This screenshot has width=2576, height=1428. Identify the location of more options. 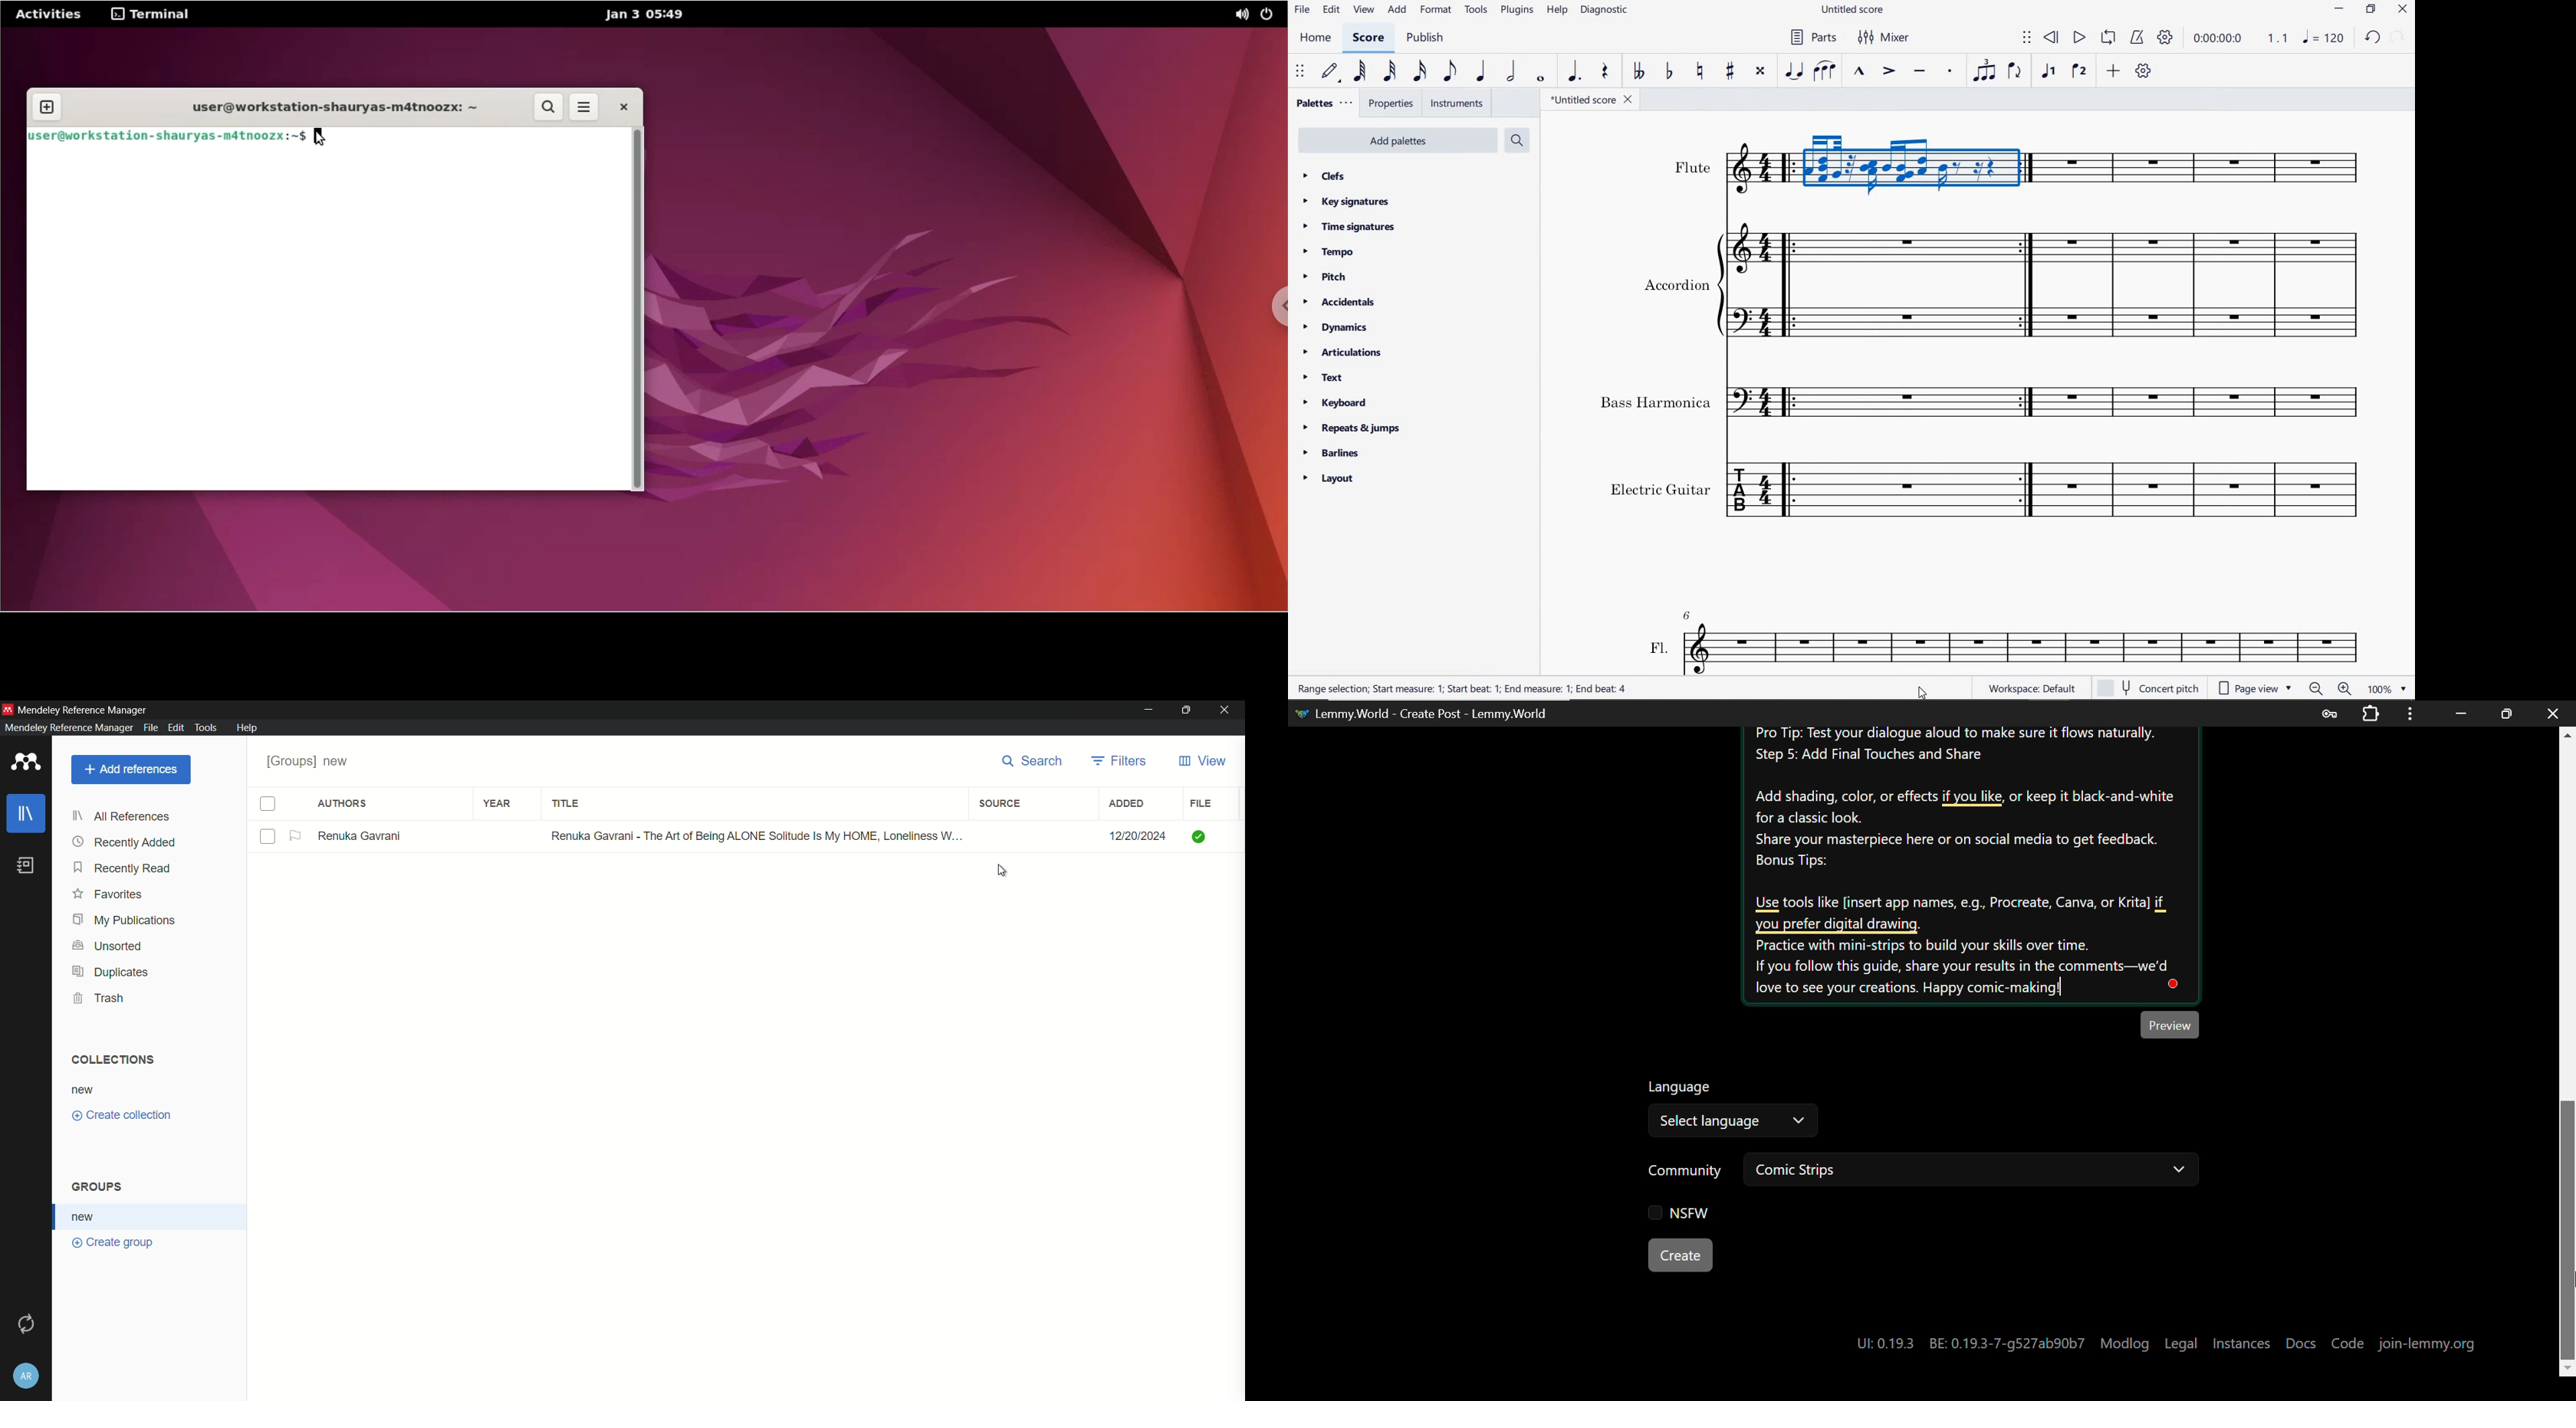
(584, 109).